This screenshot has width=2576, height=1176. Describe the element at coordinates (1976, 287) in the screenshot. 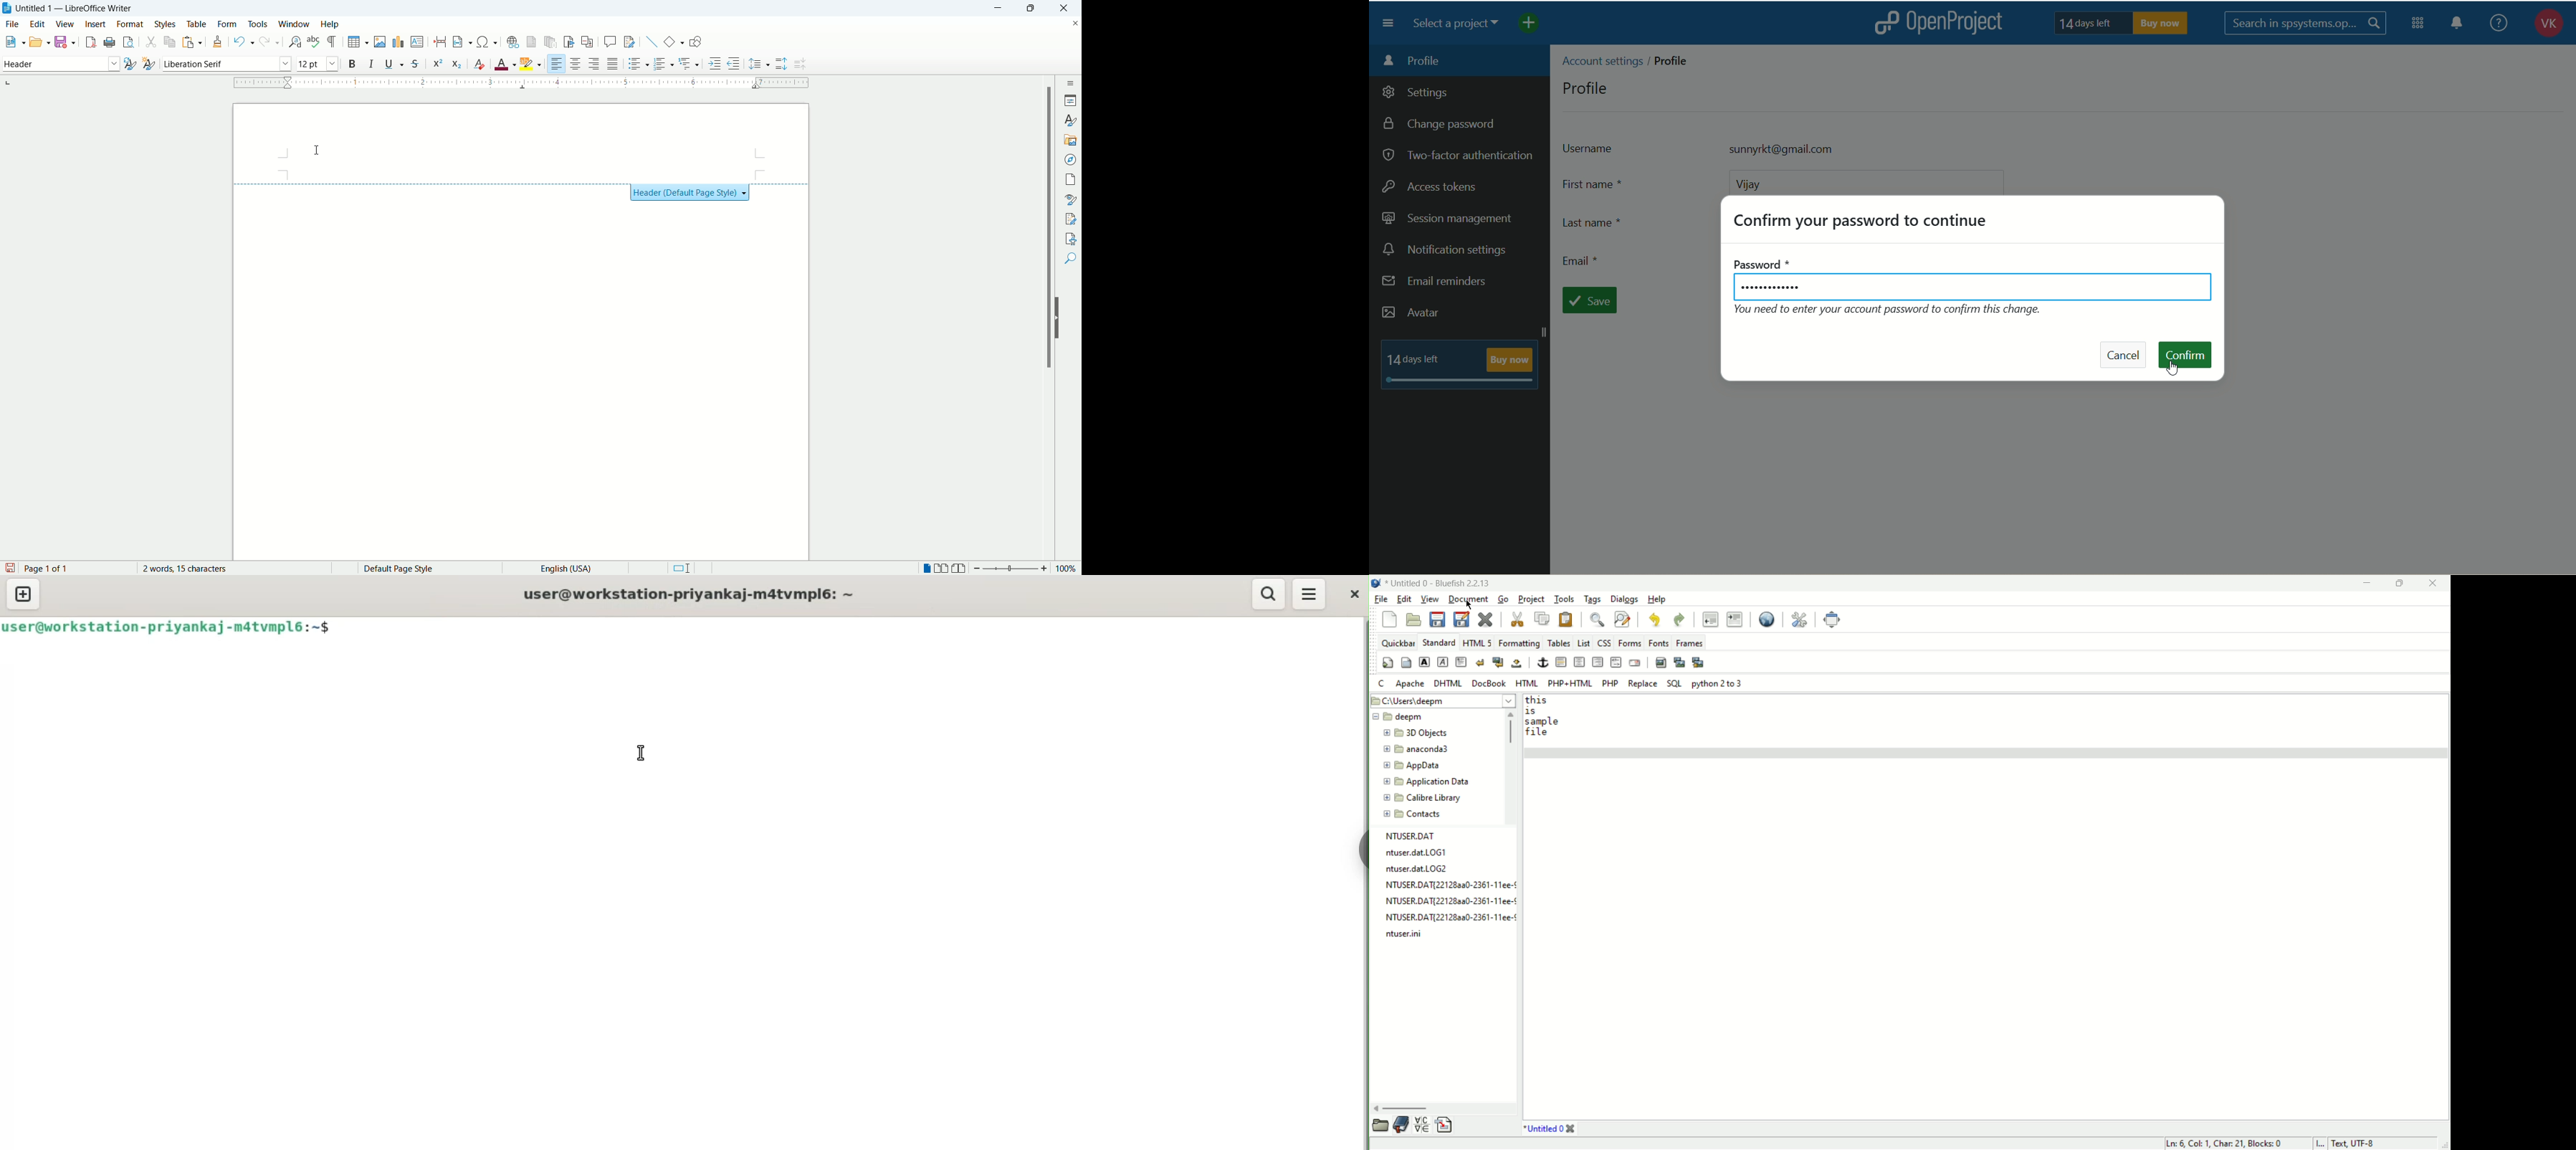

I see `password` at that location.